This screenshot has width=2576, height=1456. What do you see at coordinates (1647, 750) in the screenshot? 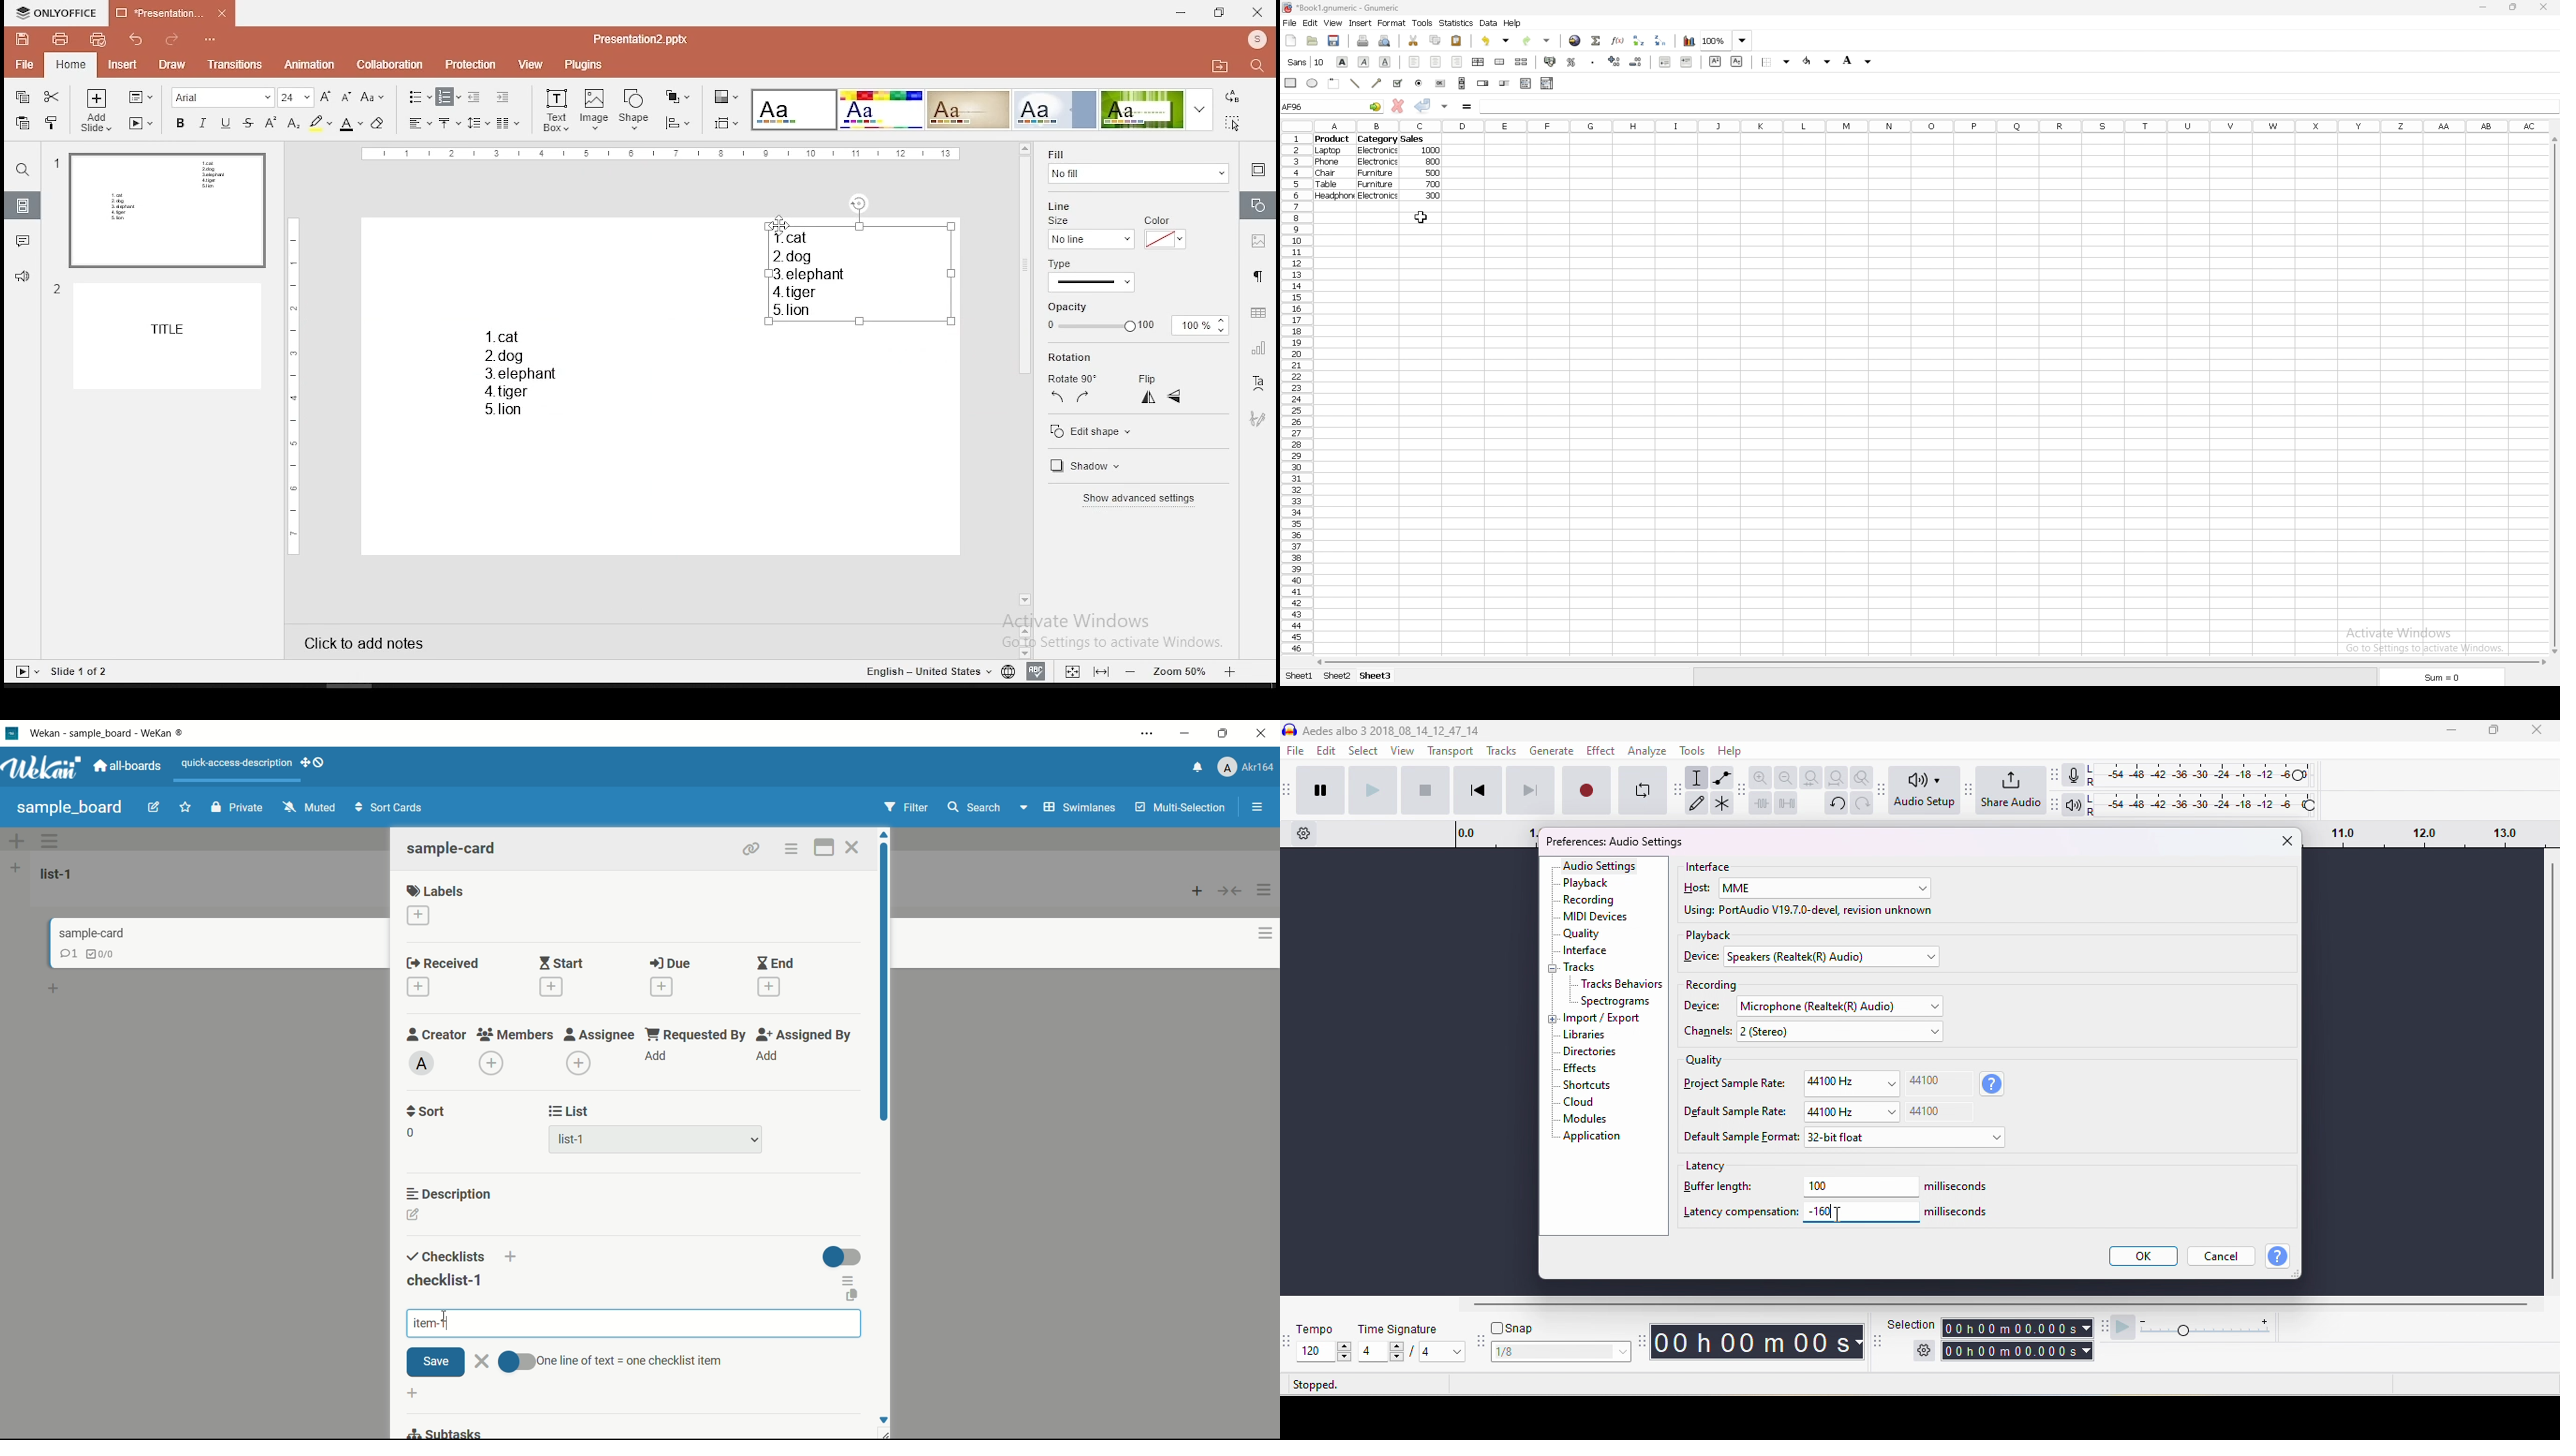
I see `analyze` at bounding box center [1647, 750].